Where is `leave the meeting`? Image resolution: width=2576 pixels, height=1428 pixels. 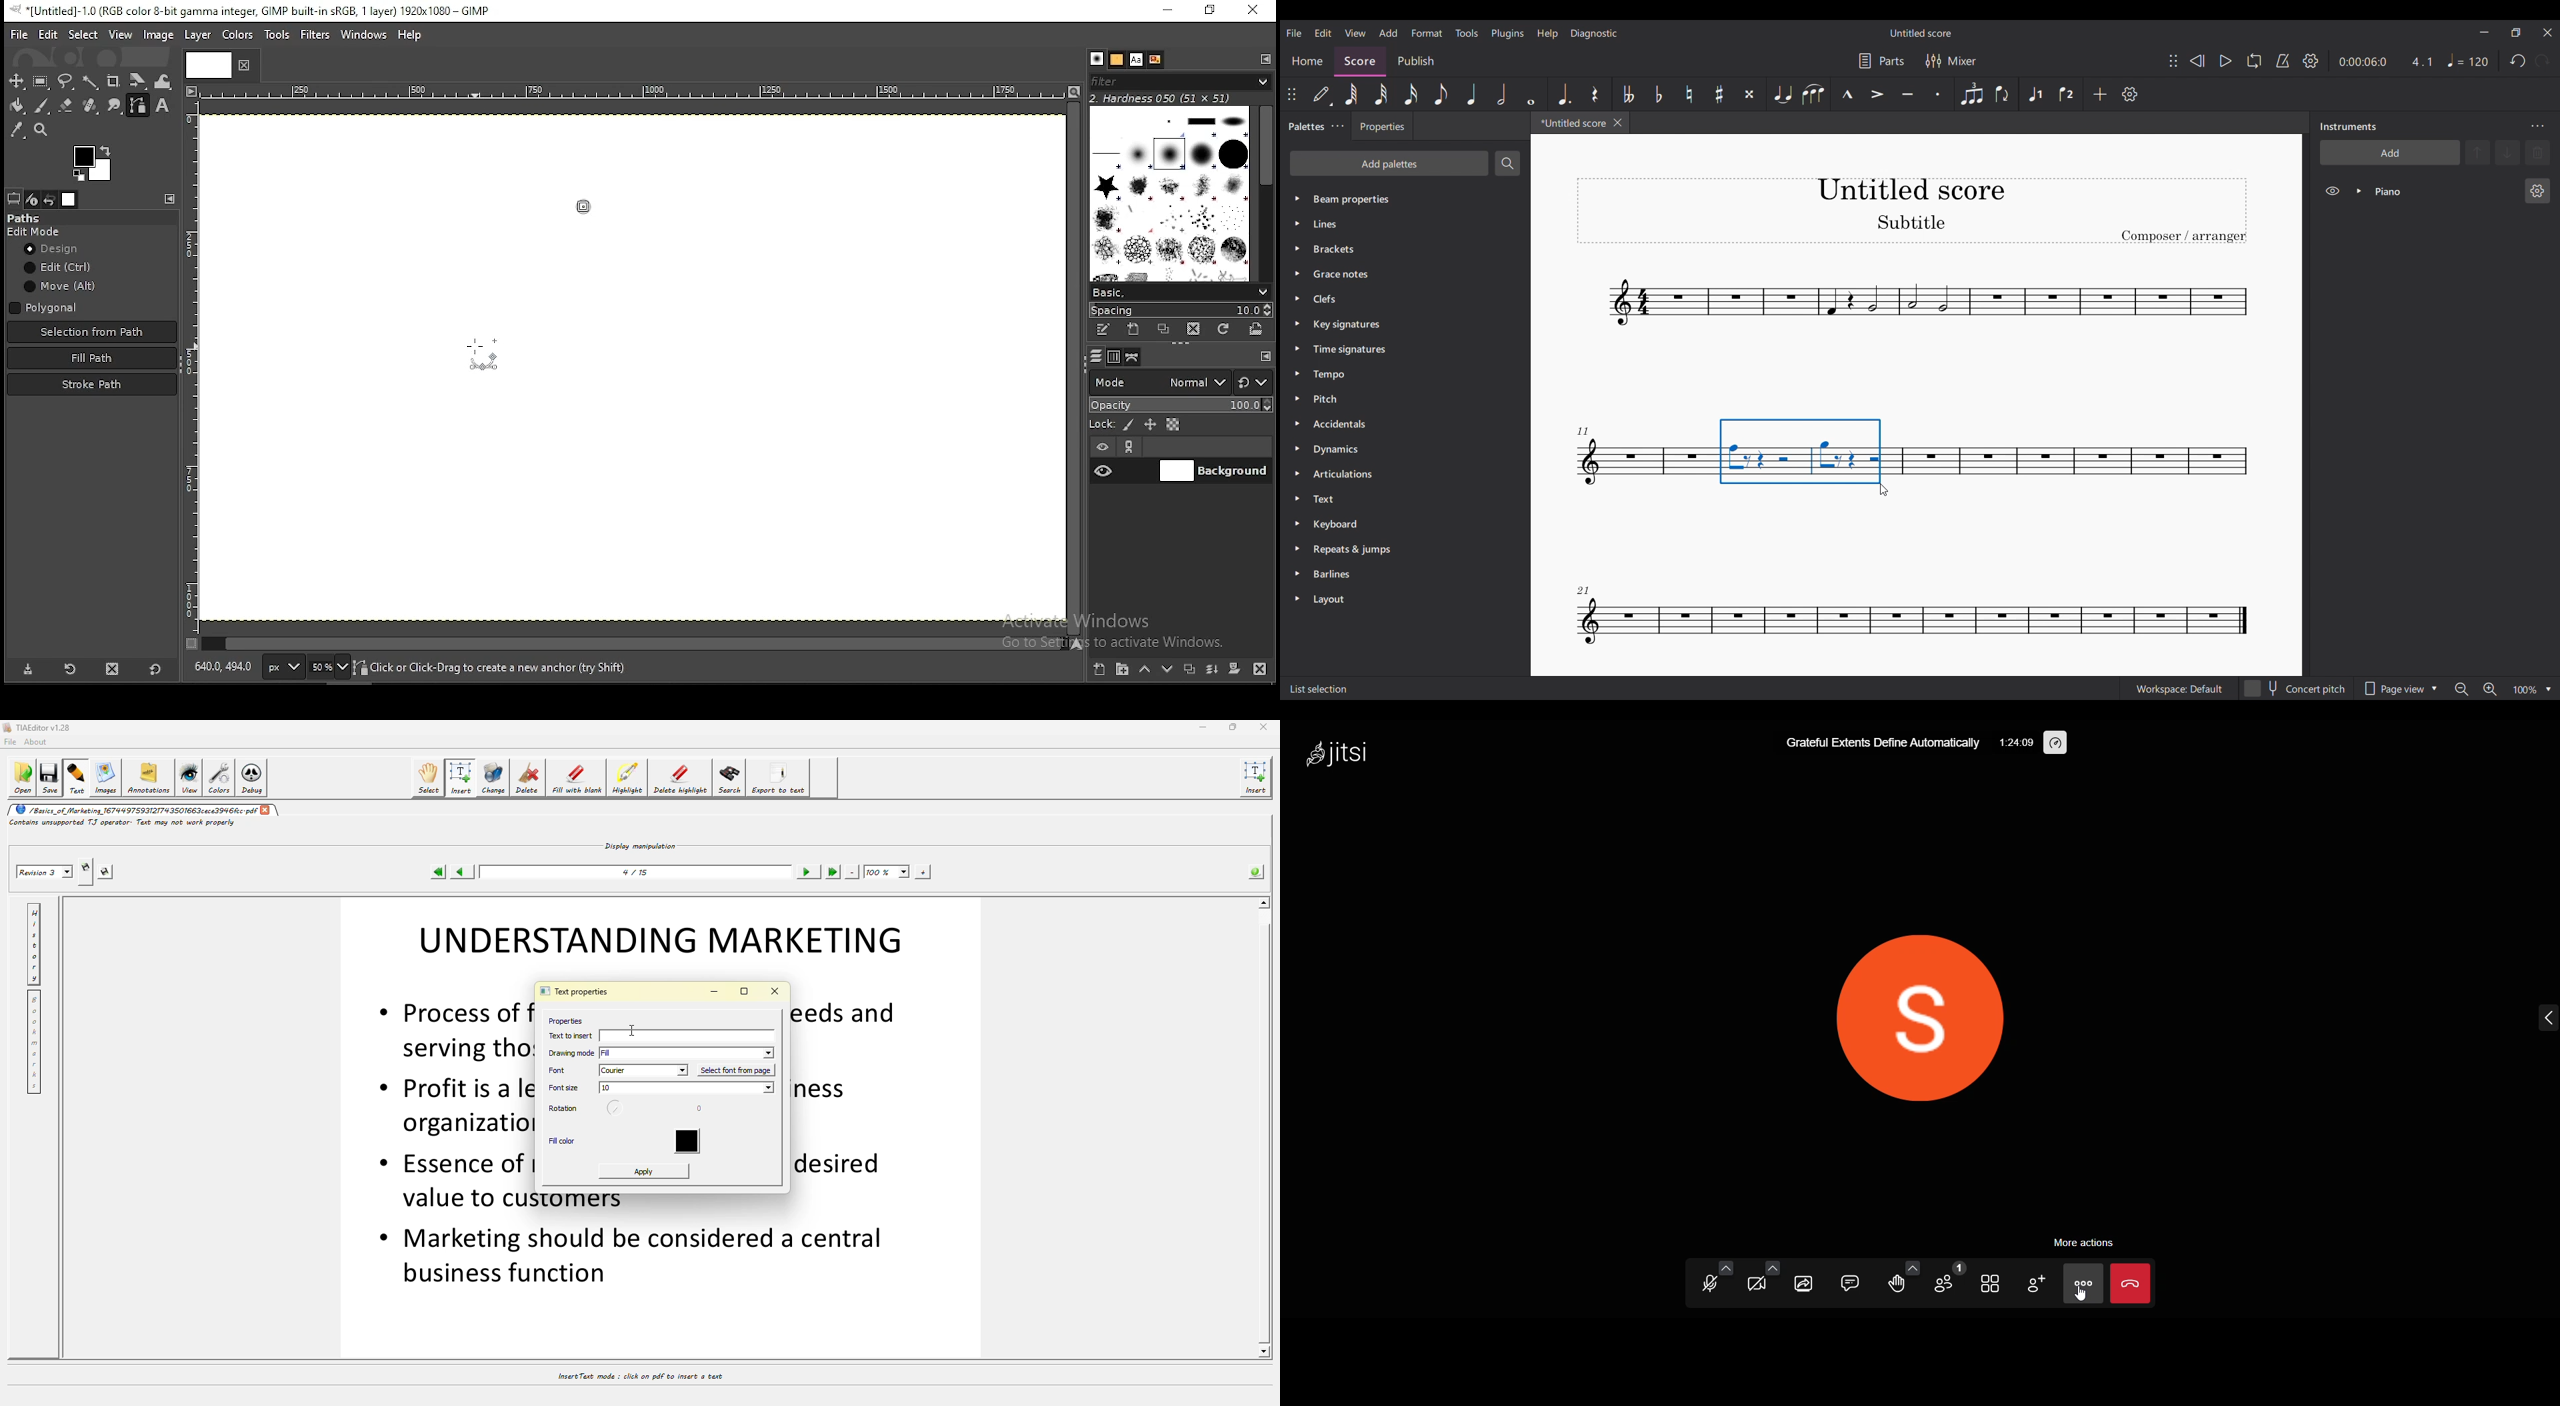 leave the meeting is located at coordinates (2131, 1285).